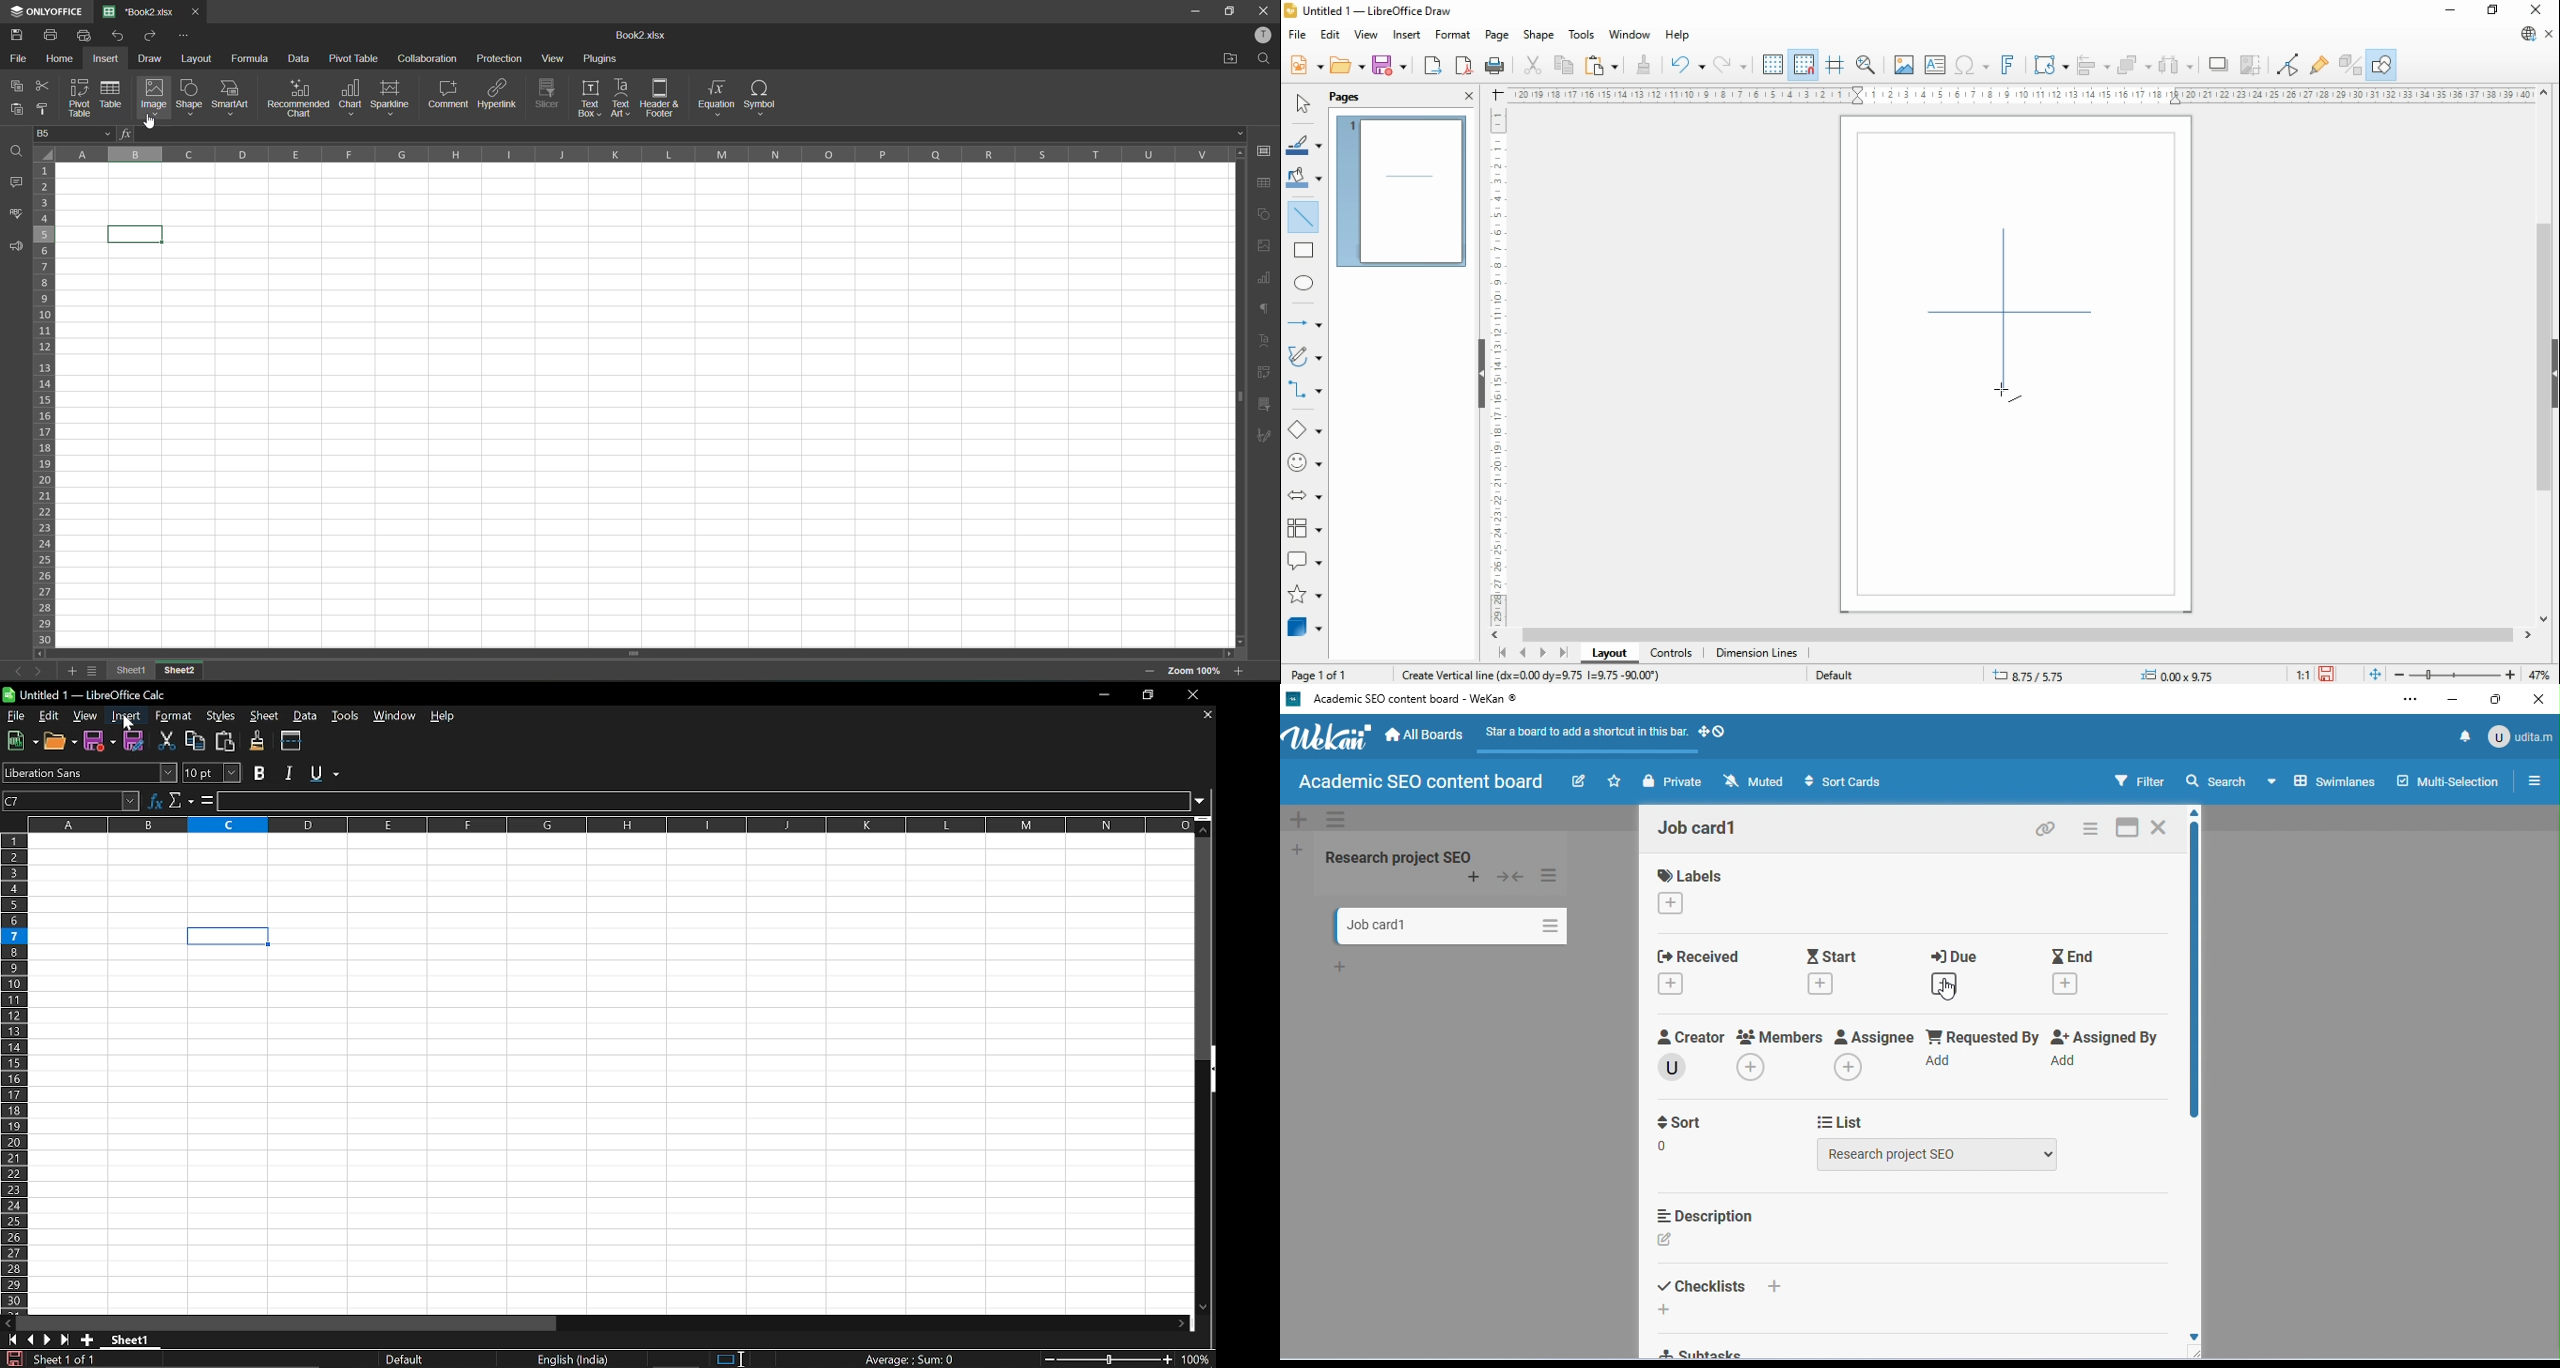  Describe the element at coordinates (183, 36) in the screenshot. I see `customize quick access toolbar` at that location.